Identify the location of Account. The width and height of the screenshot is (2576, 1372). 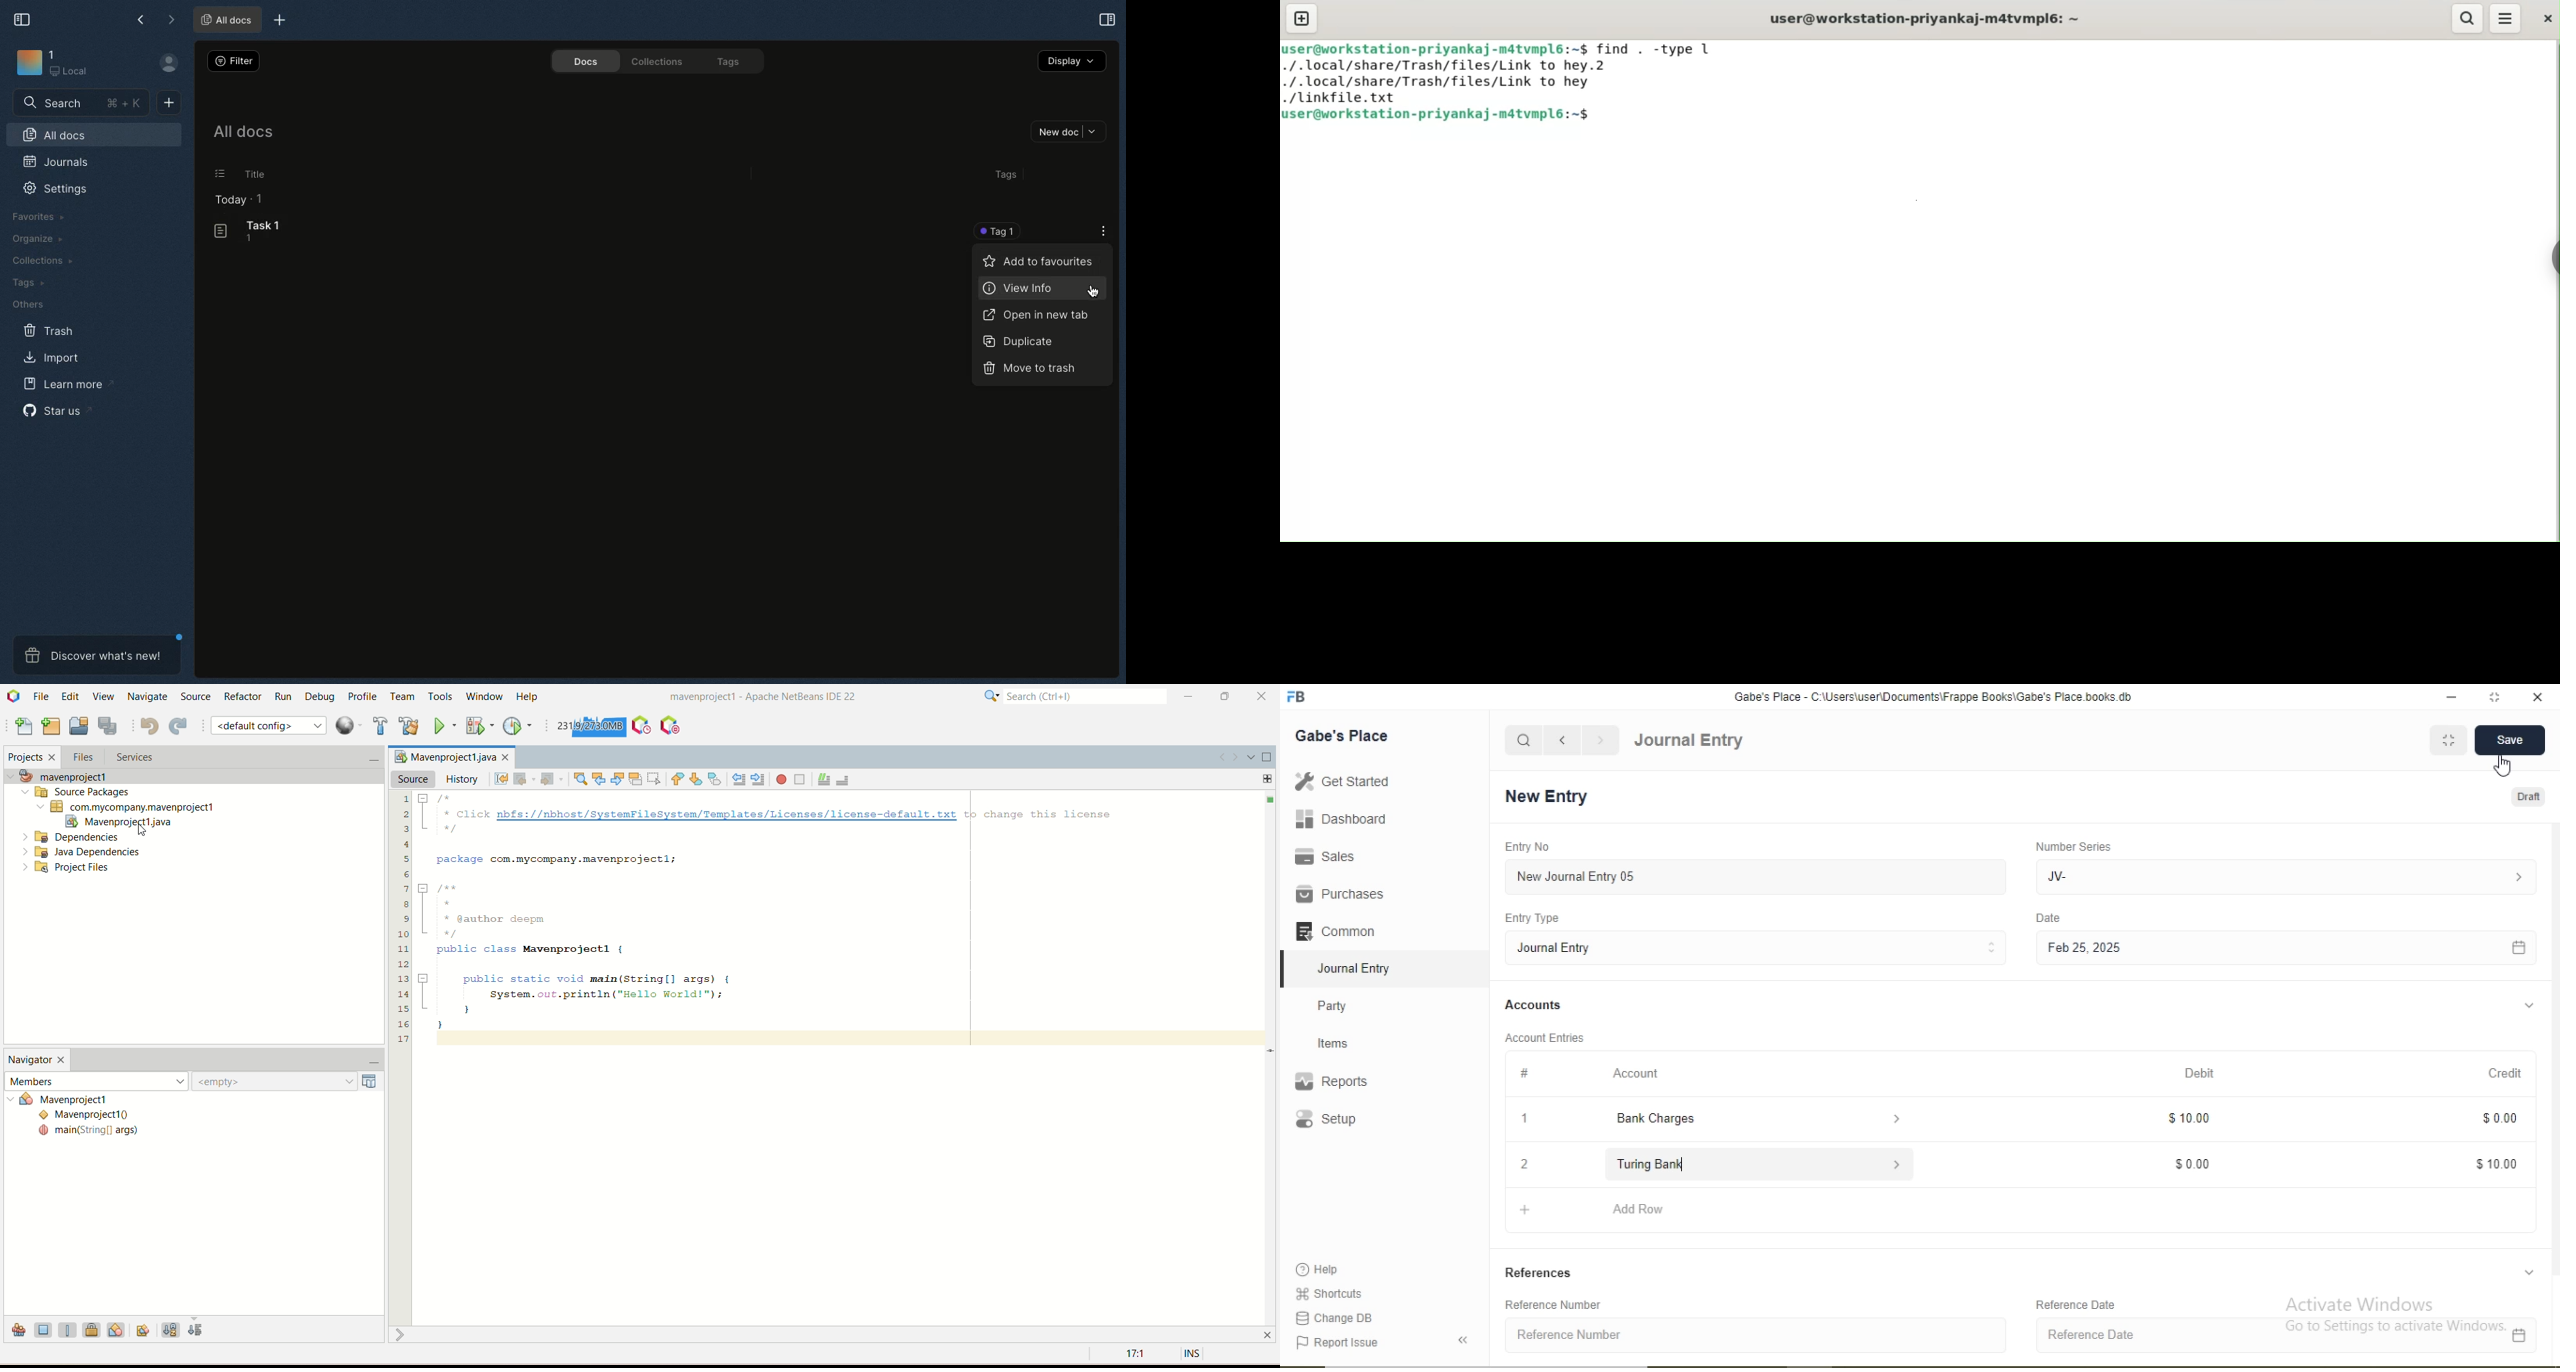
(1637, 1073).